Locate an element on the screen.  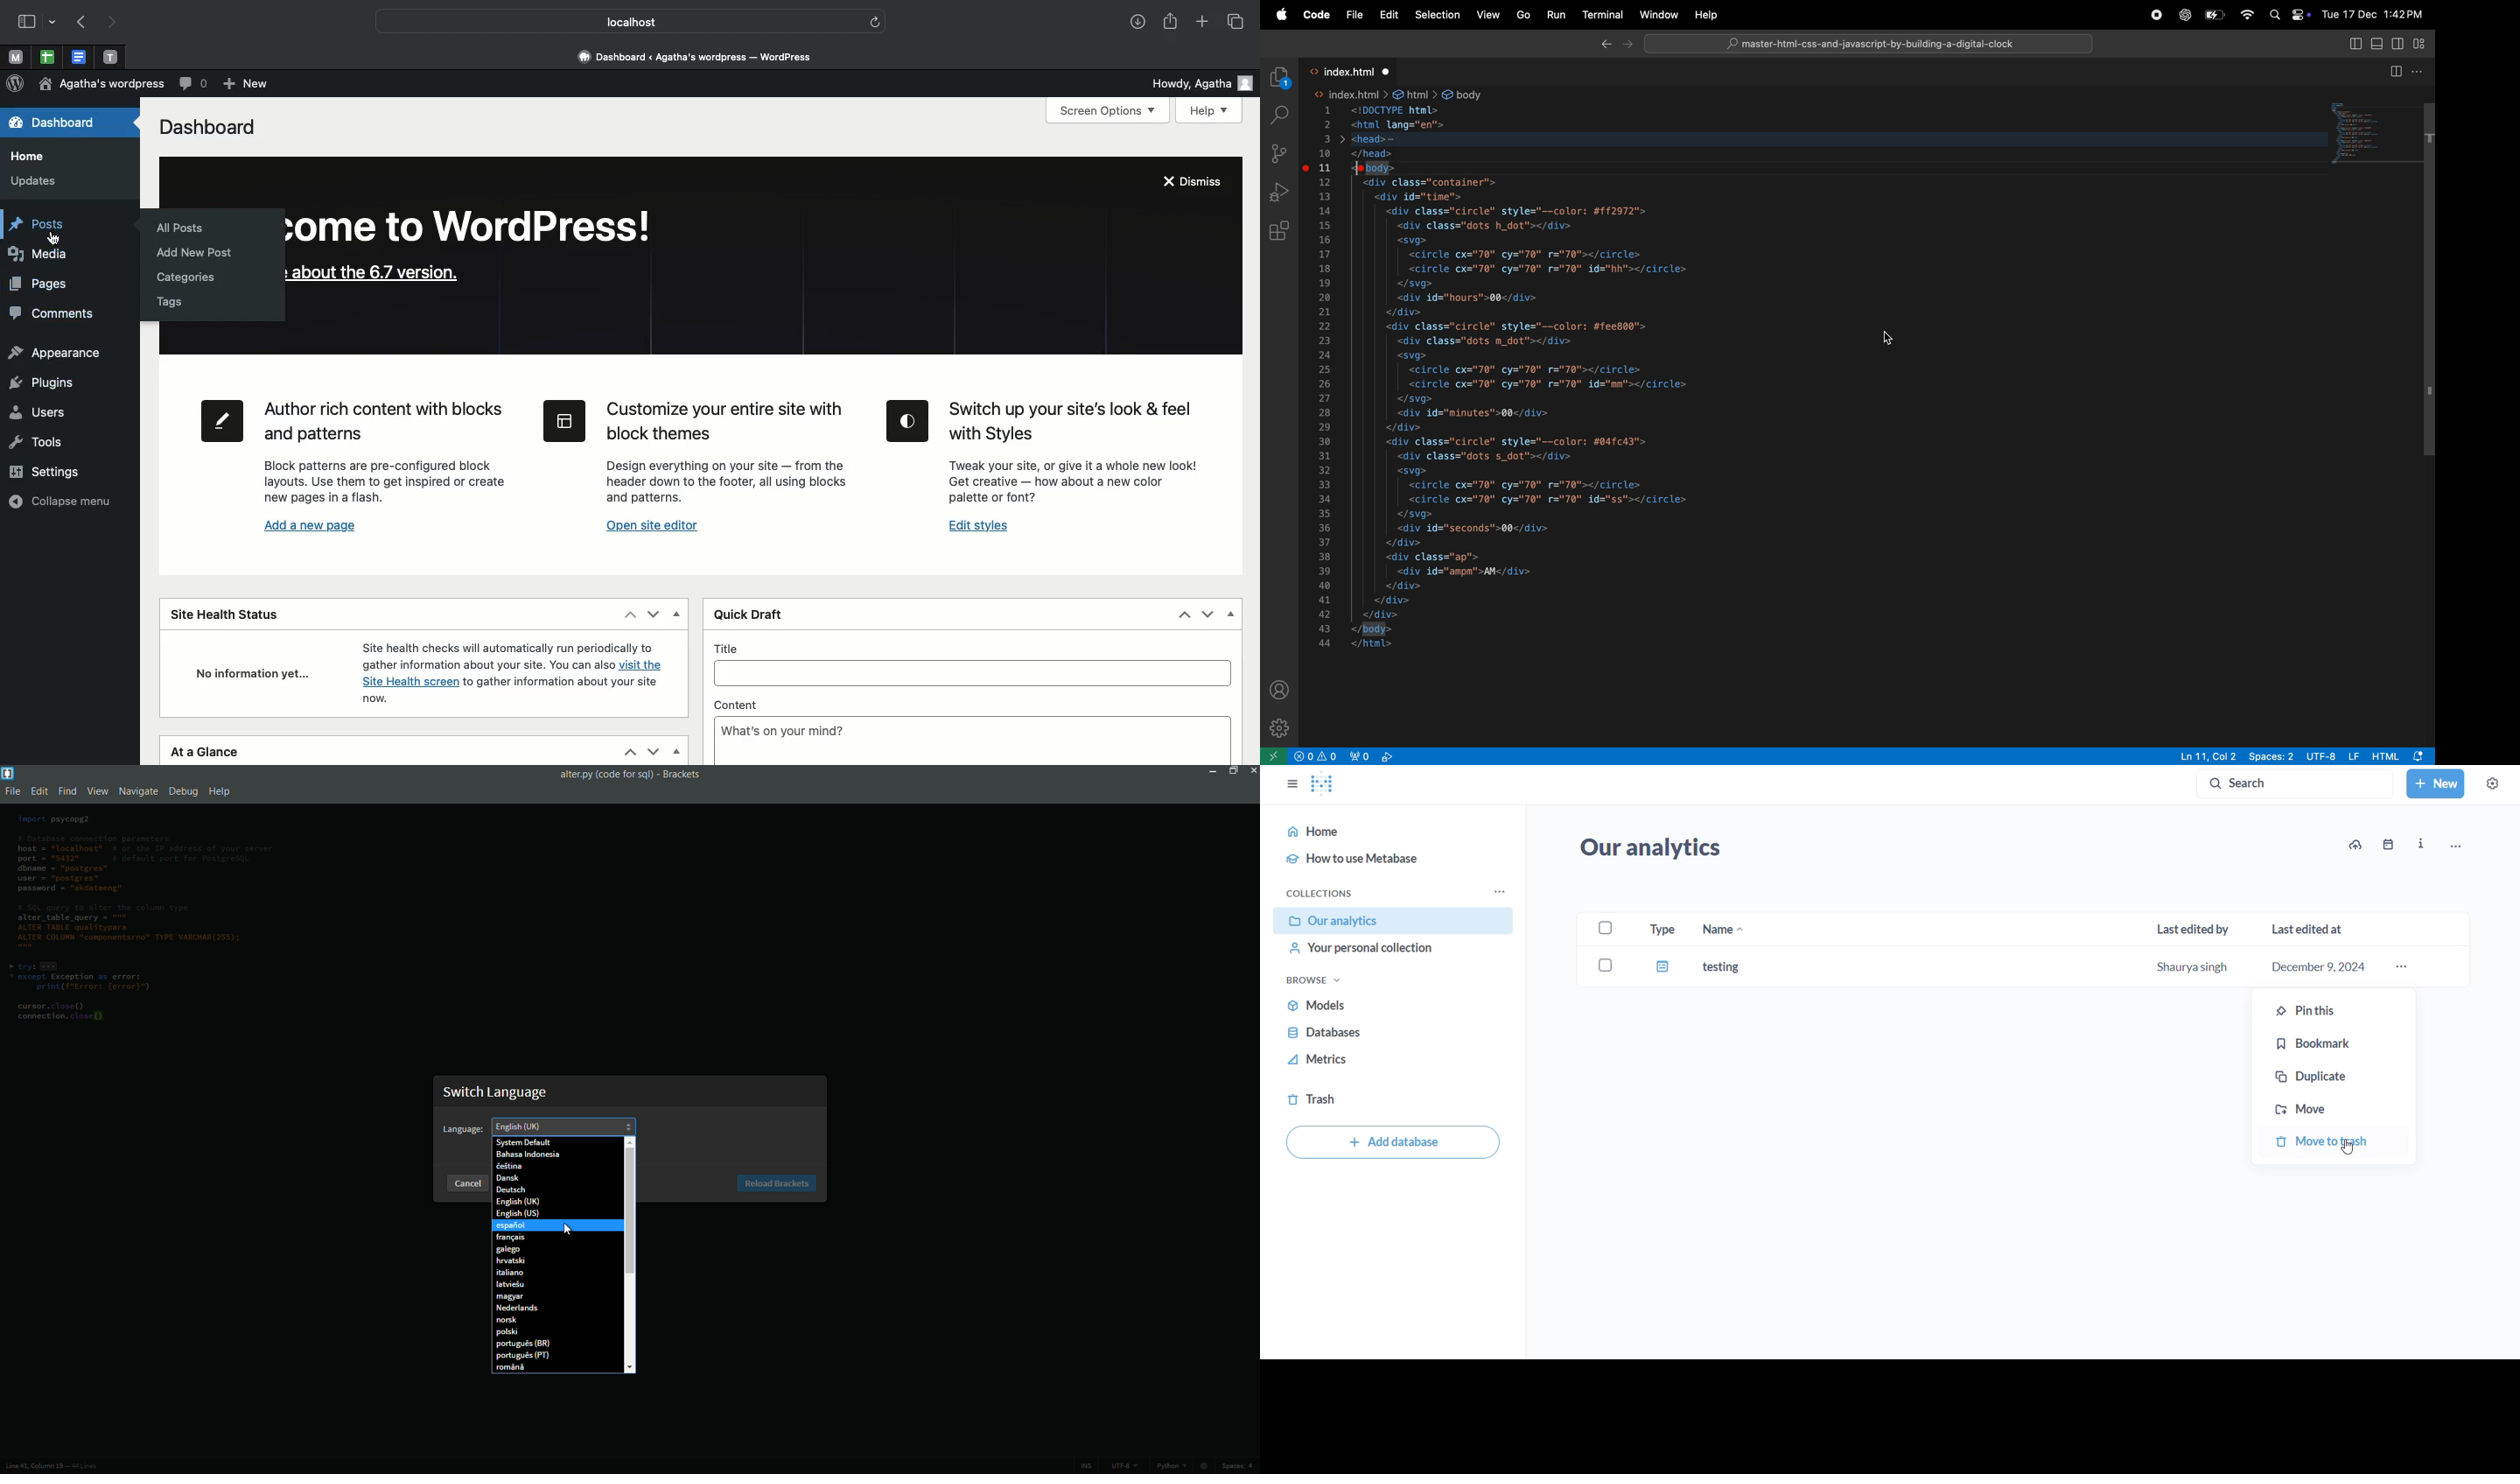
scroll down is located at coordinates (629, 1368).